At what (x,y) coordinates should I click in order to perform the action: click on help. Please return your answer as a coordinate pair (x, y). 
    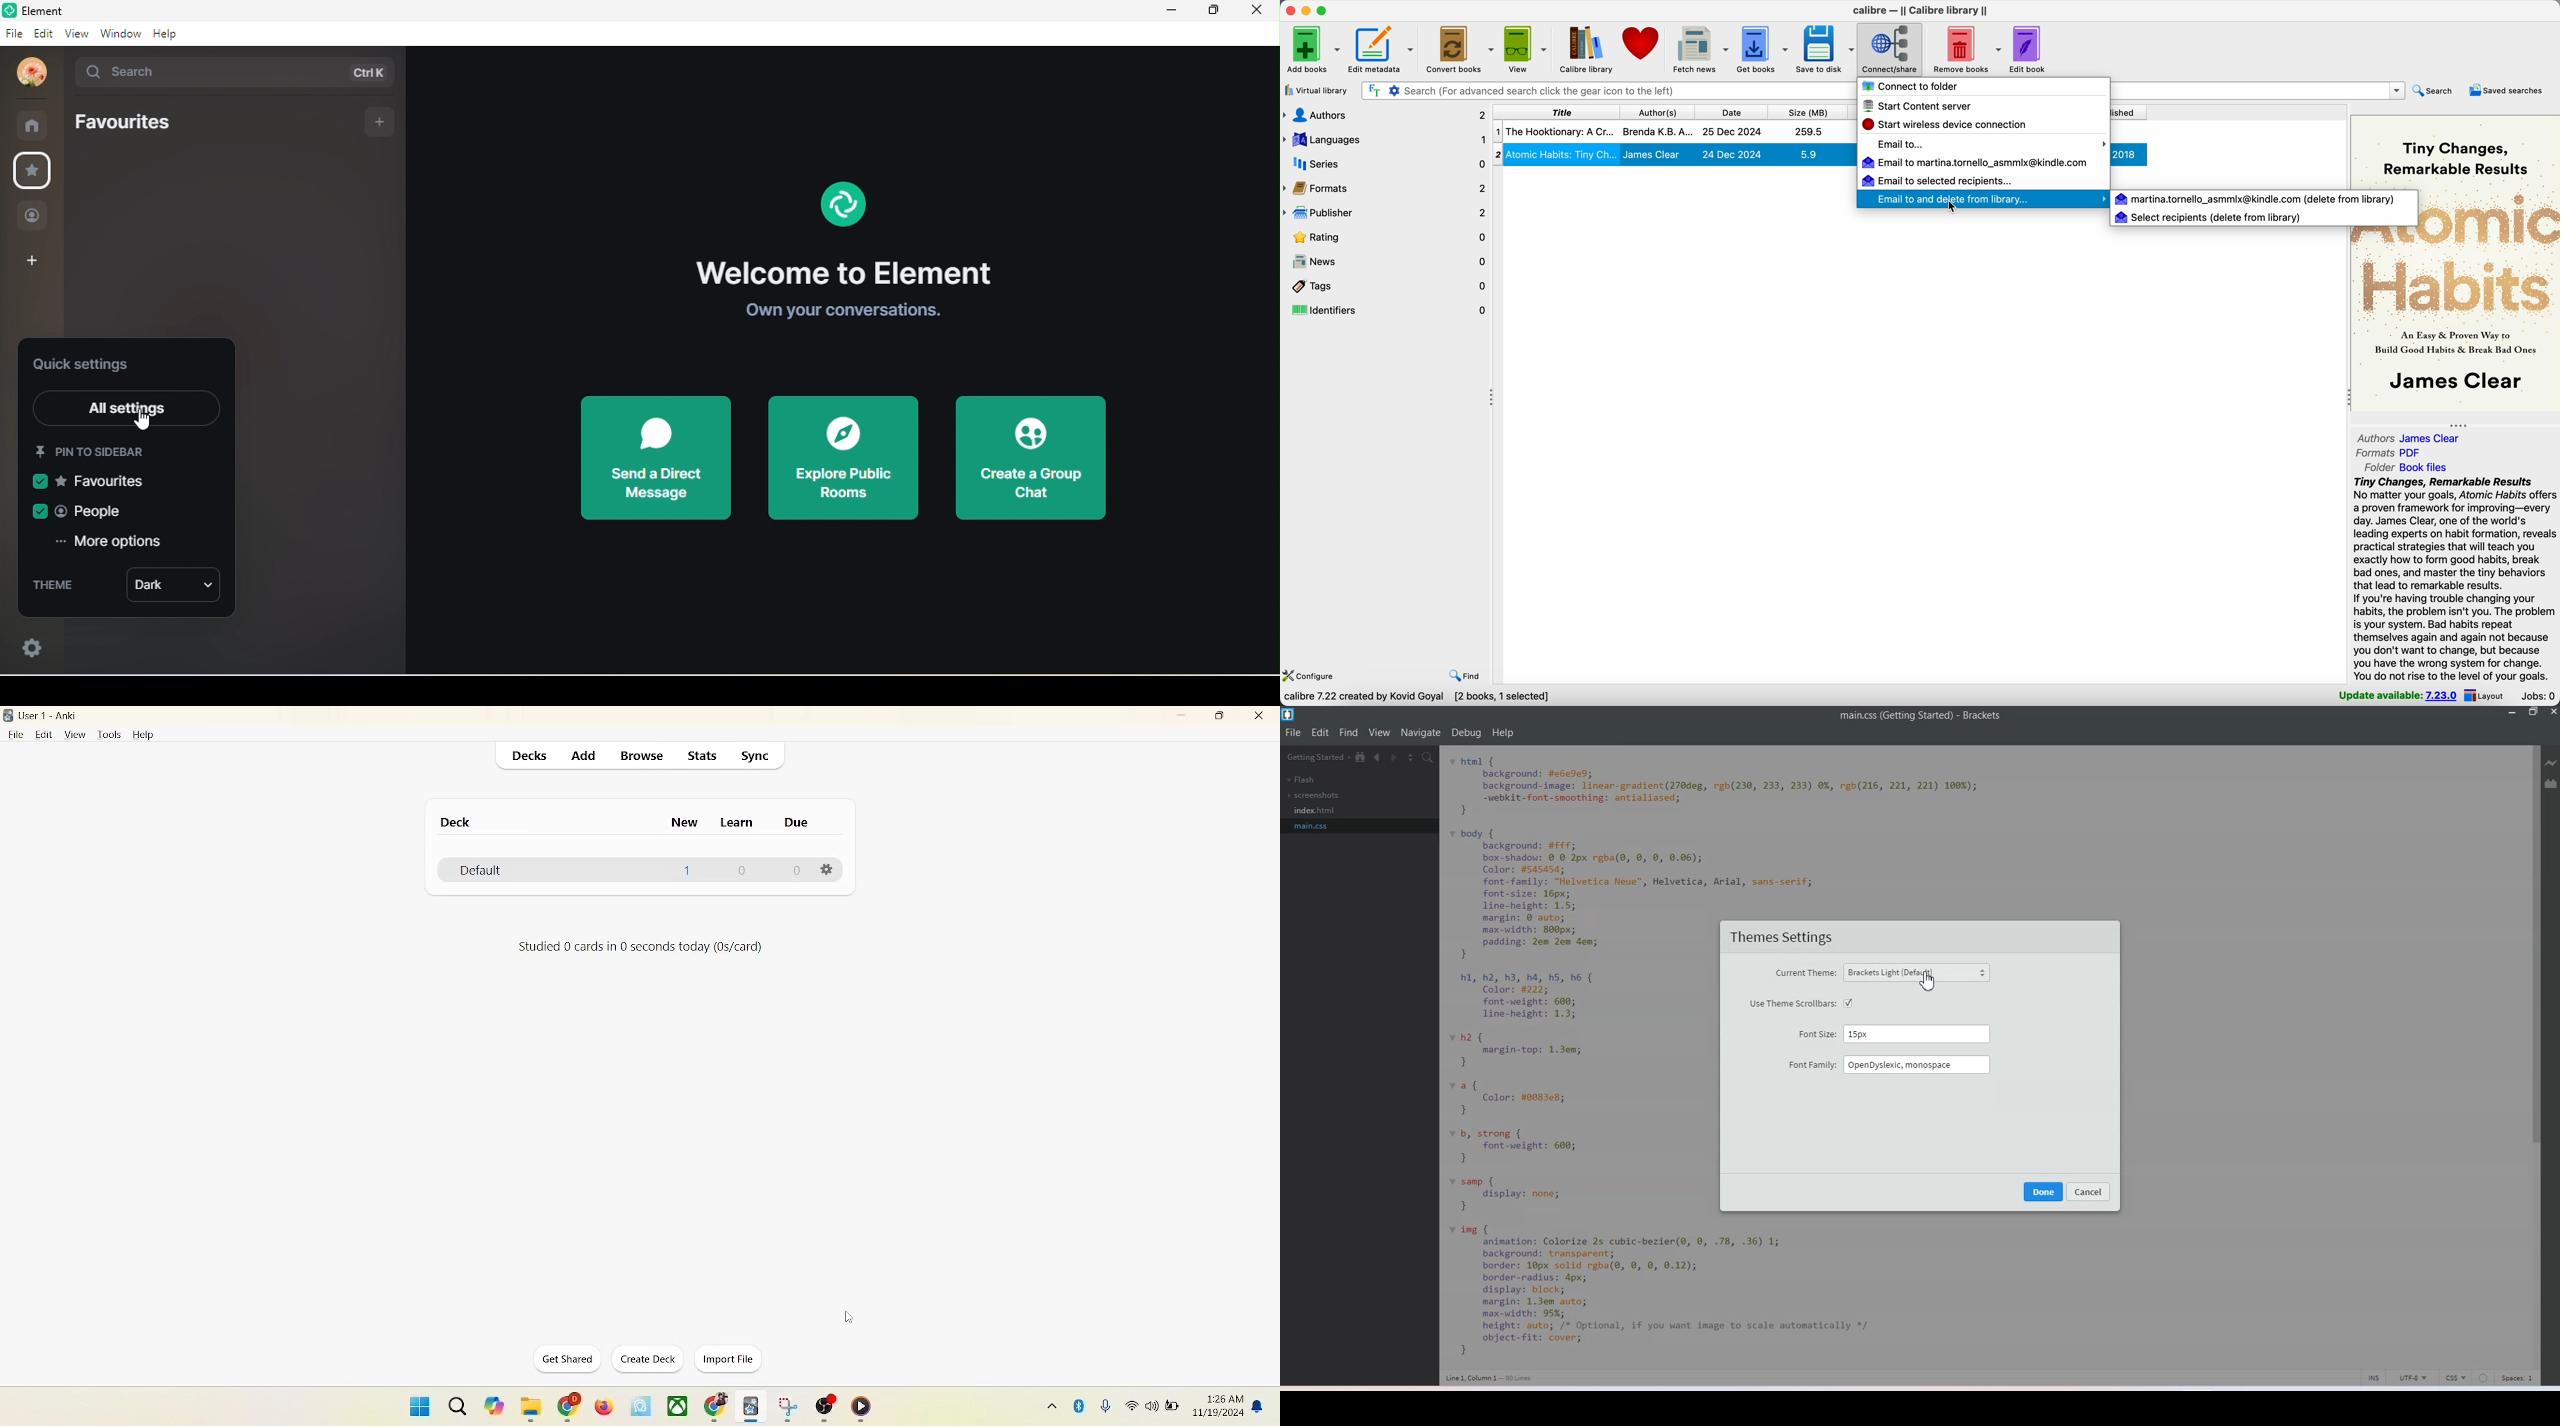
    Looking at the image, I should click on (144, 735).